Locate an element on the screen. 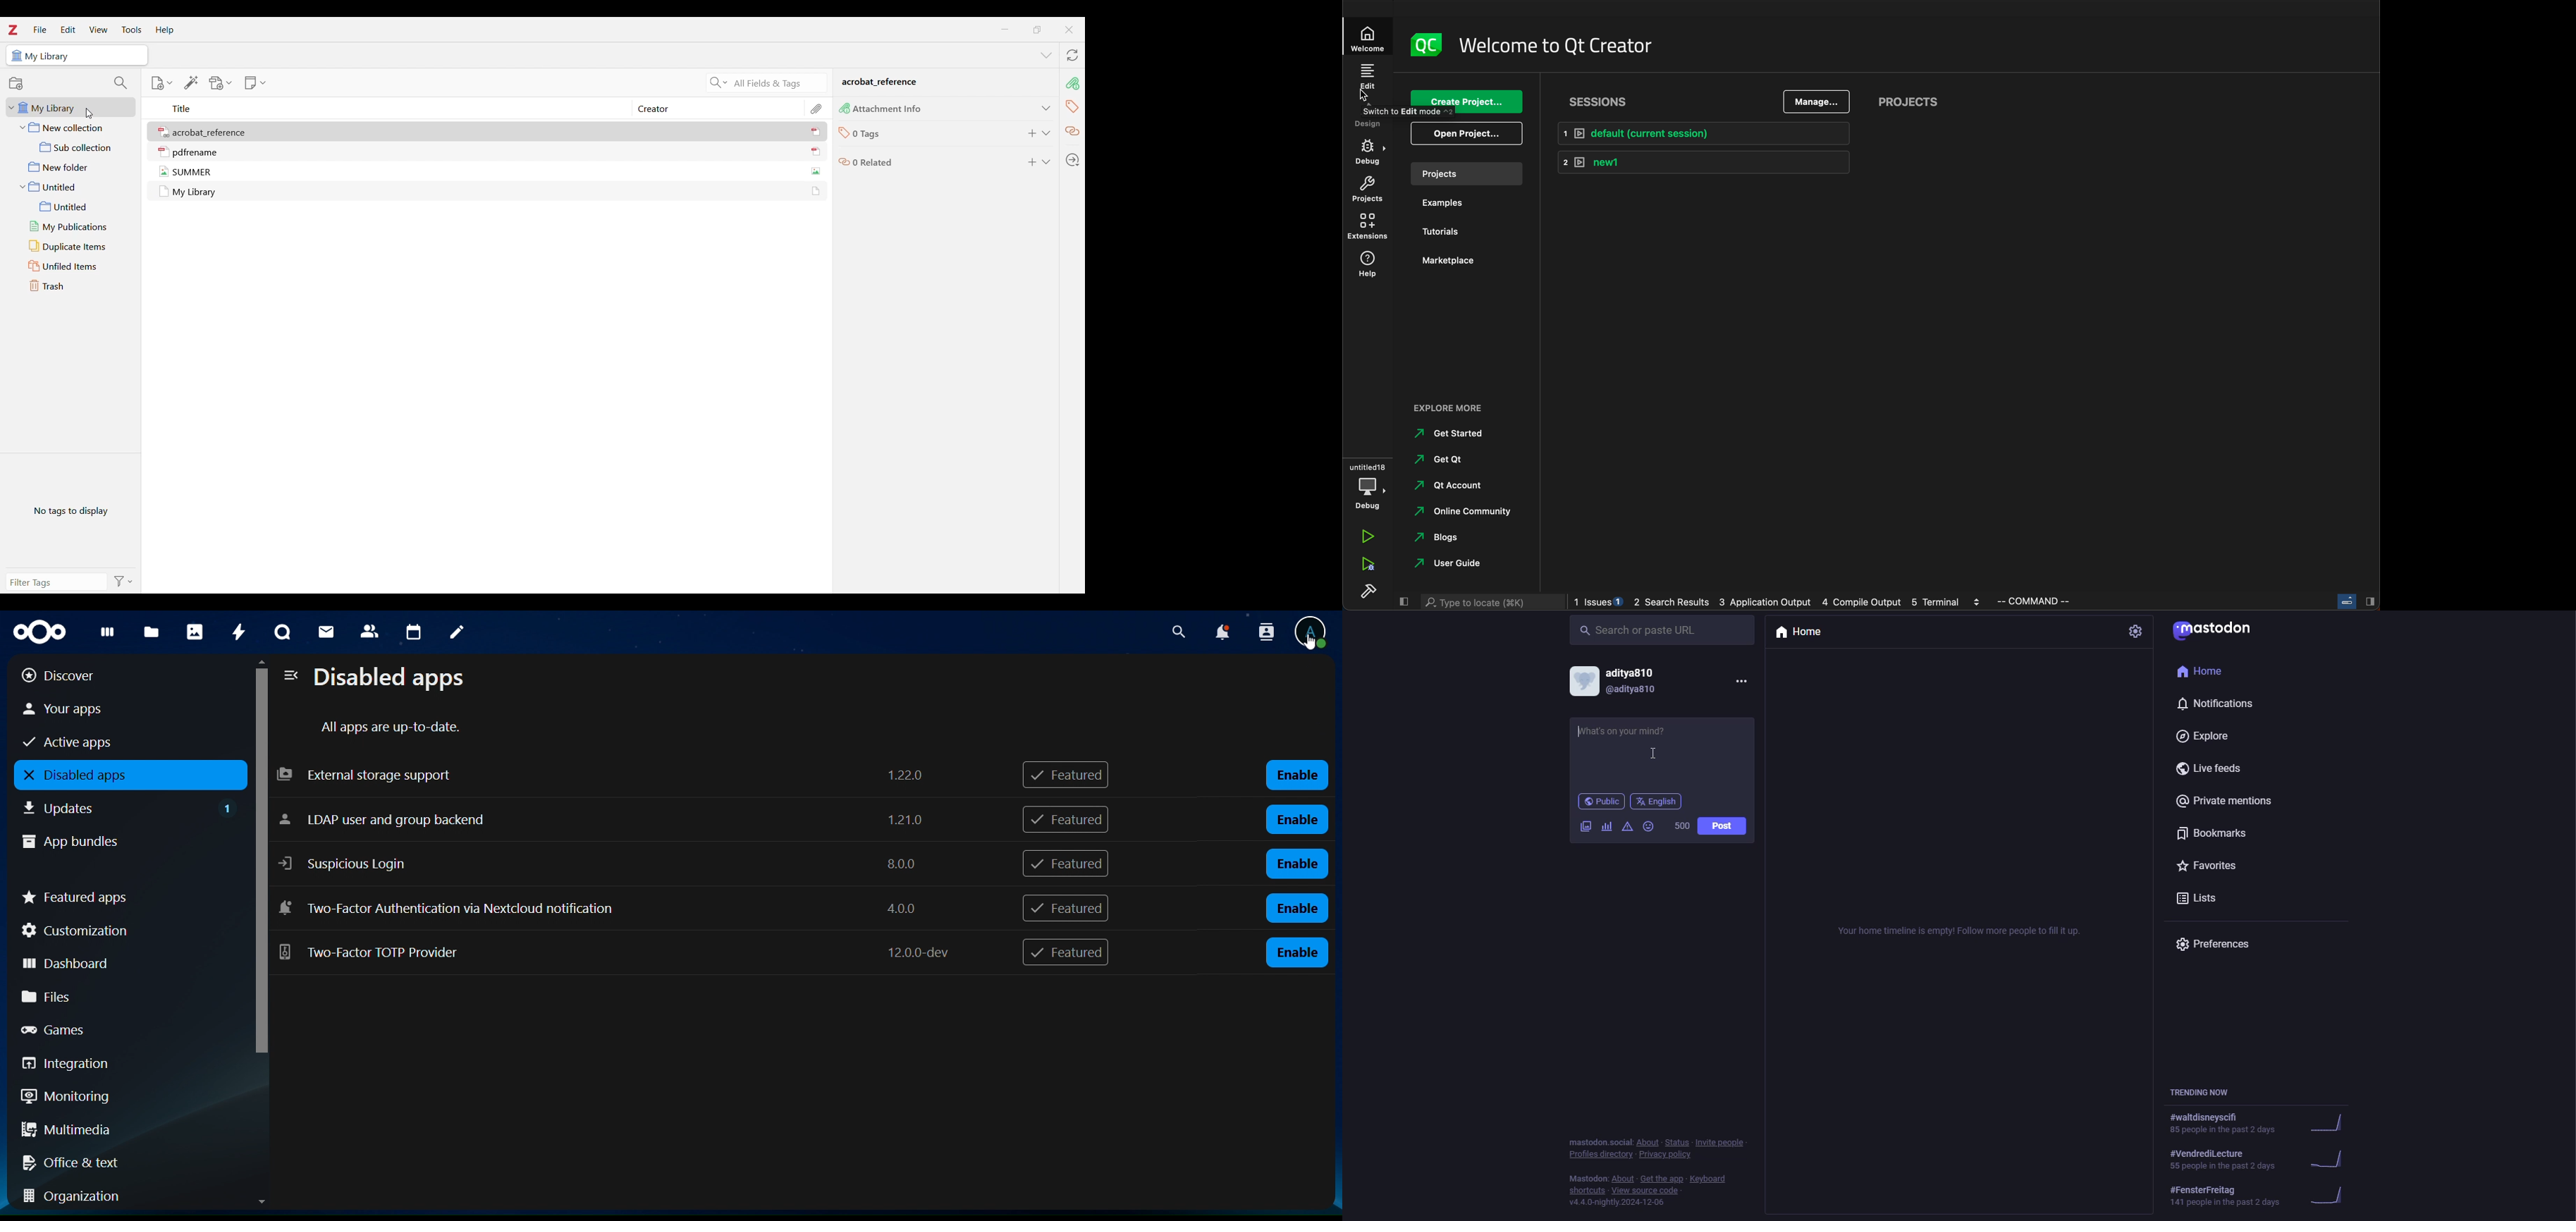 The image size is (2576, 1232). preferences is located at coordinates (2217, 947).